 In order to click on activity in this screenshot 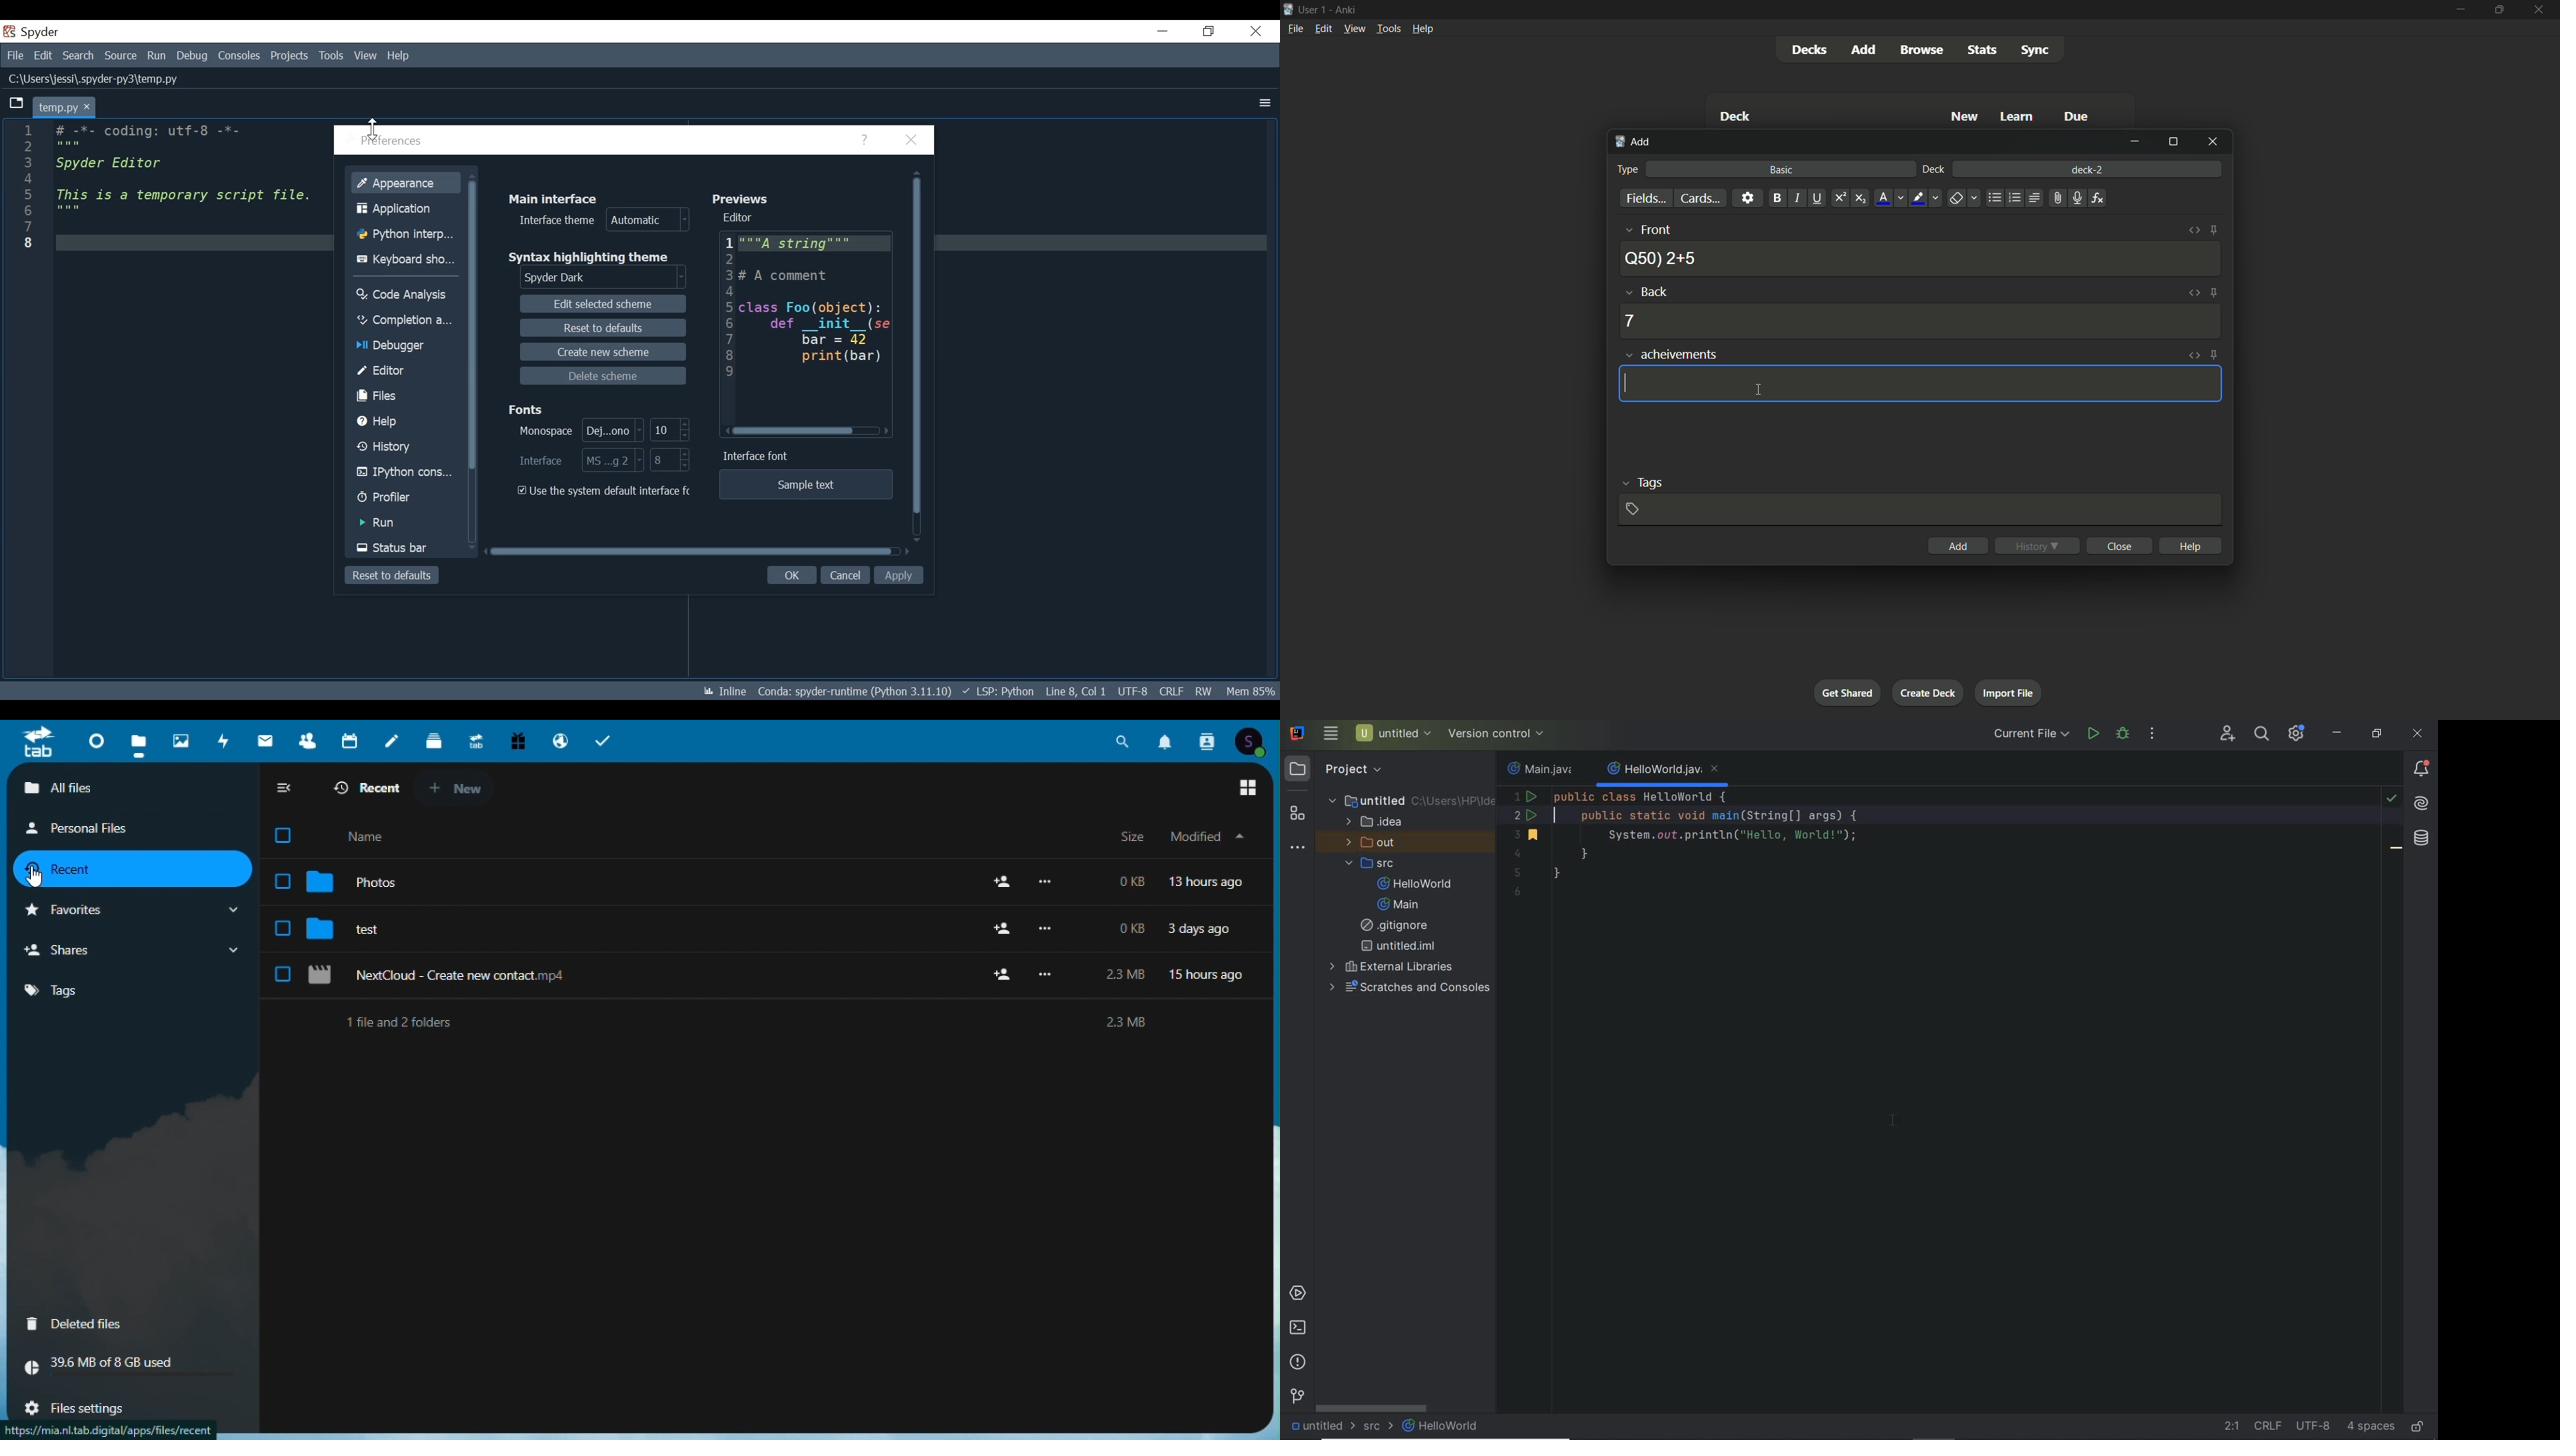, I will do `click(221, 739)`.